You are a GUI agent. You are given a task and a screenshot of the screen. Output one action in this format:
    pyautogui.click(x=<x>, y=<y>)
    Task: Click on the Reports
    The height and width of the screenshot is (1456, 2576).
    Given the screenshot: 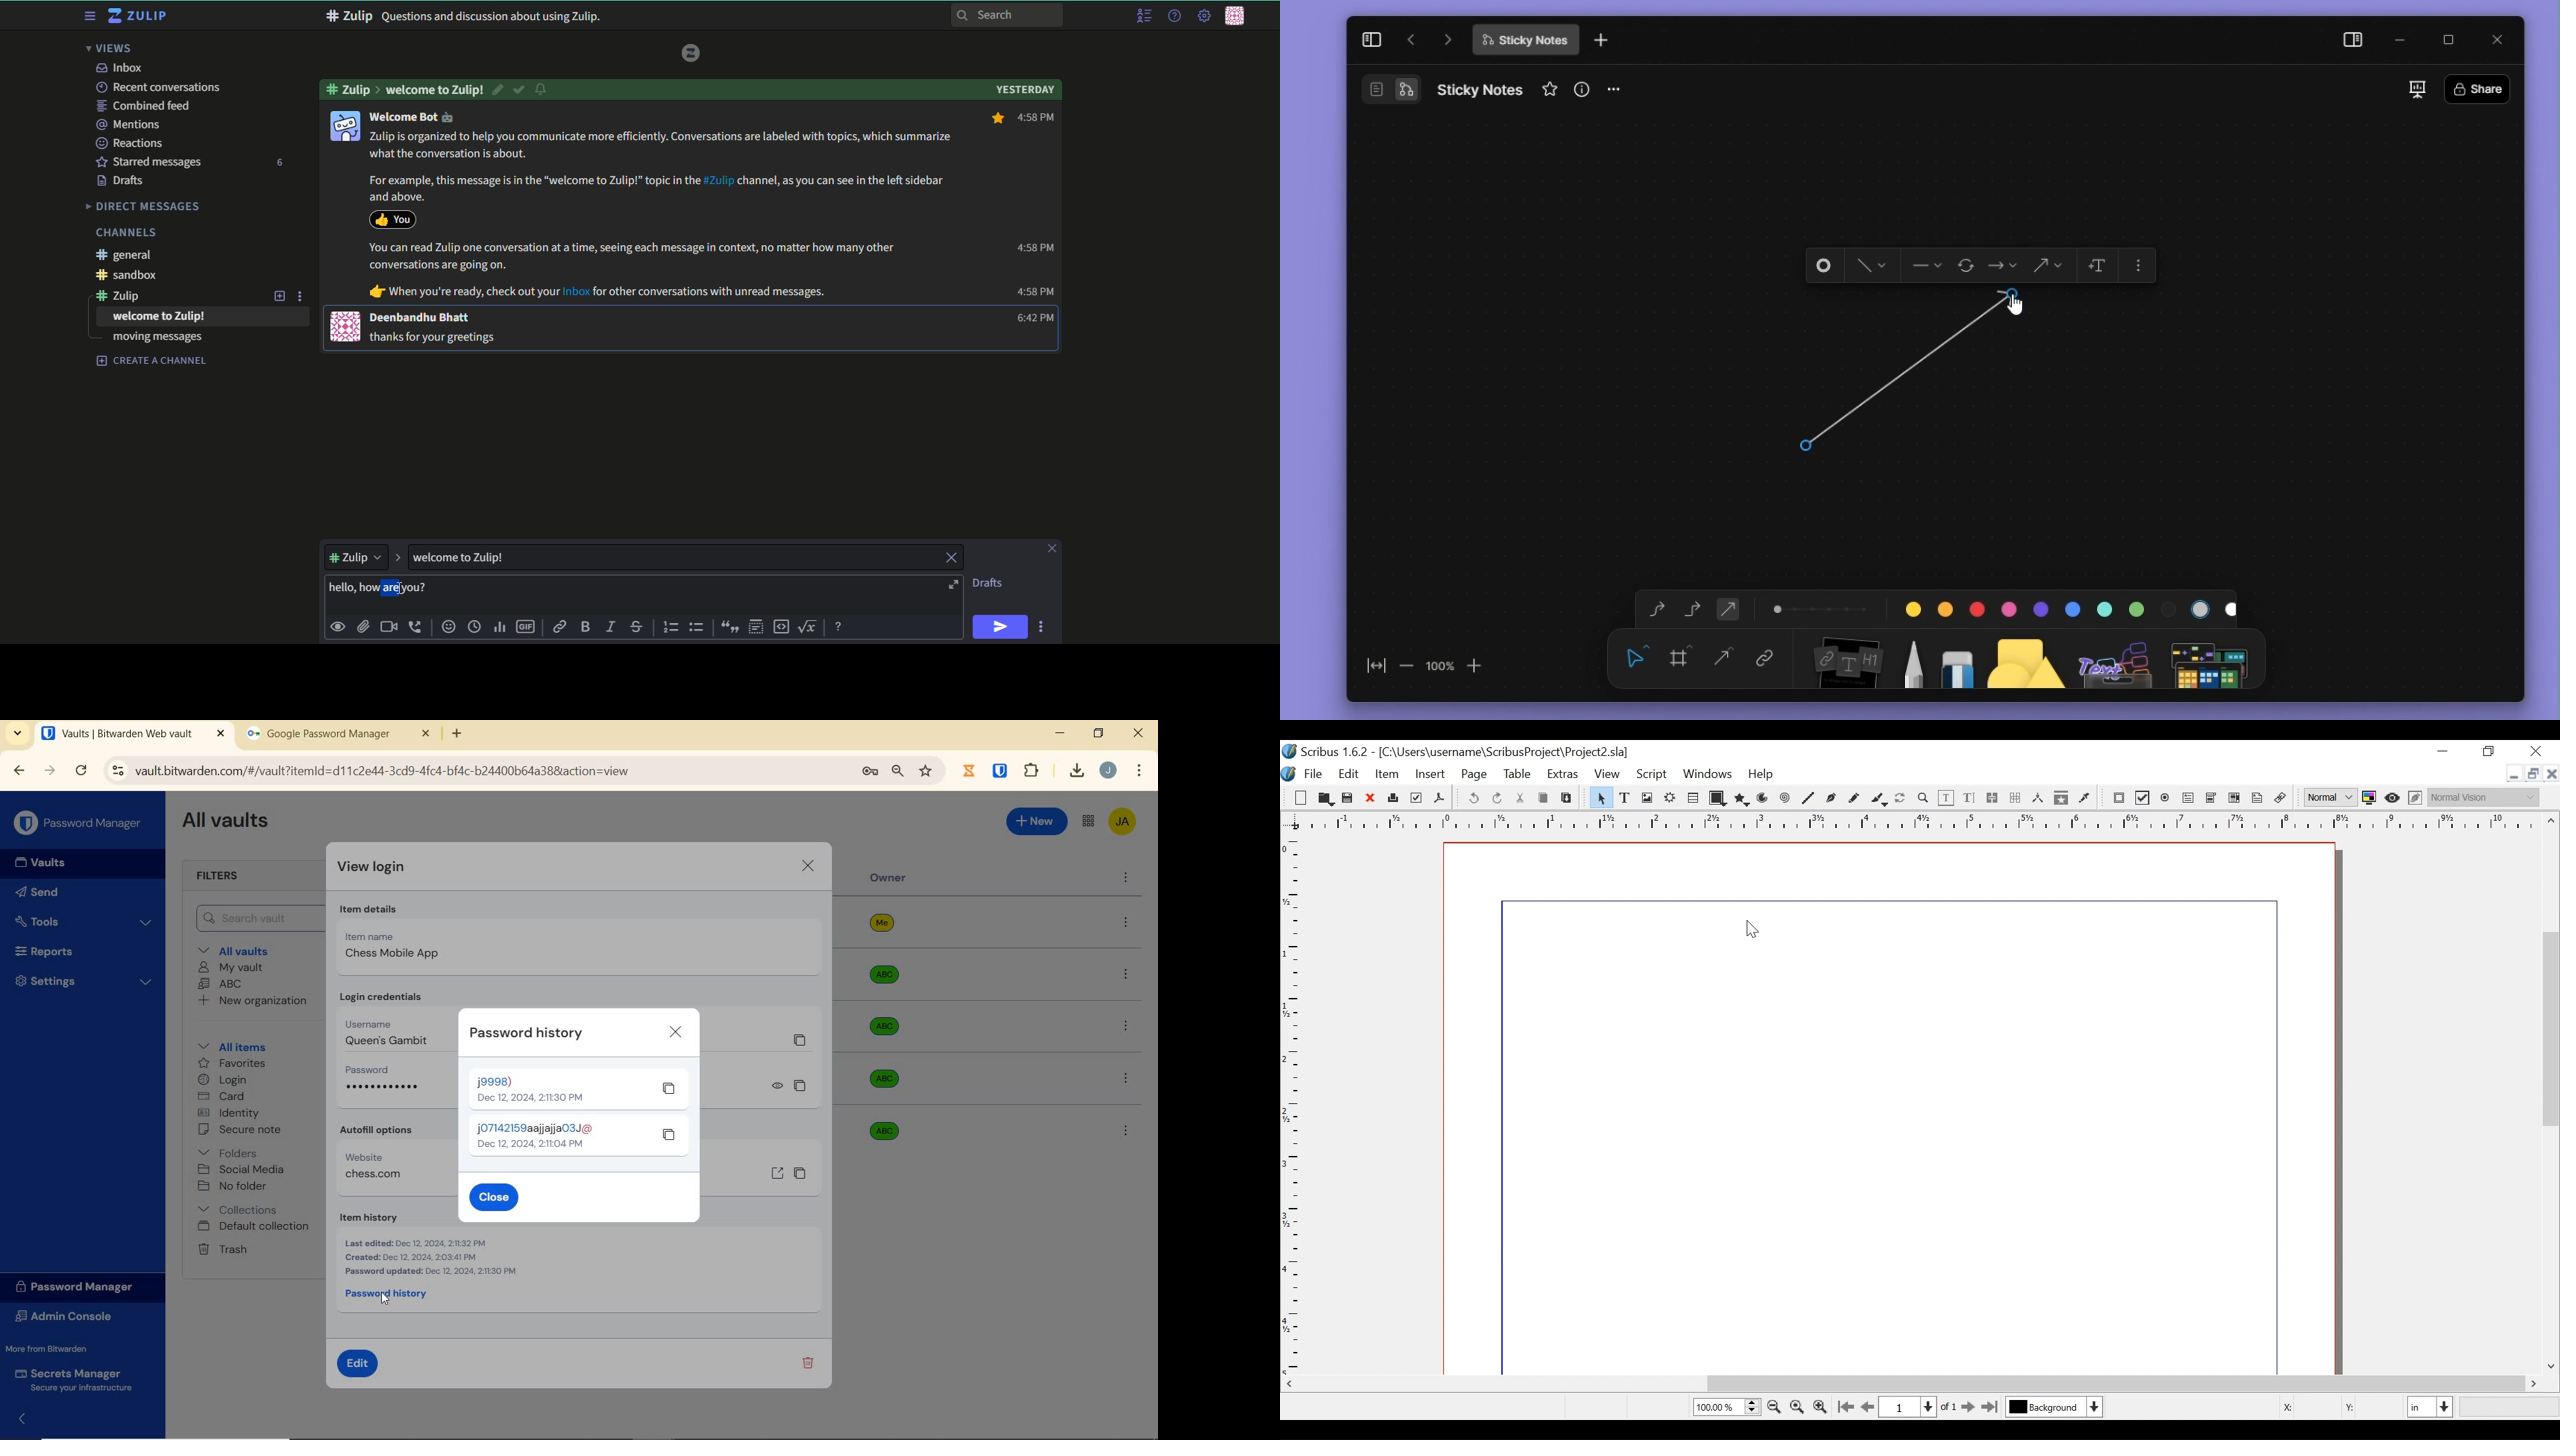 What is the action you would take?
    pyautogui.click(x=59, y=952)
    